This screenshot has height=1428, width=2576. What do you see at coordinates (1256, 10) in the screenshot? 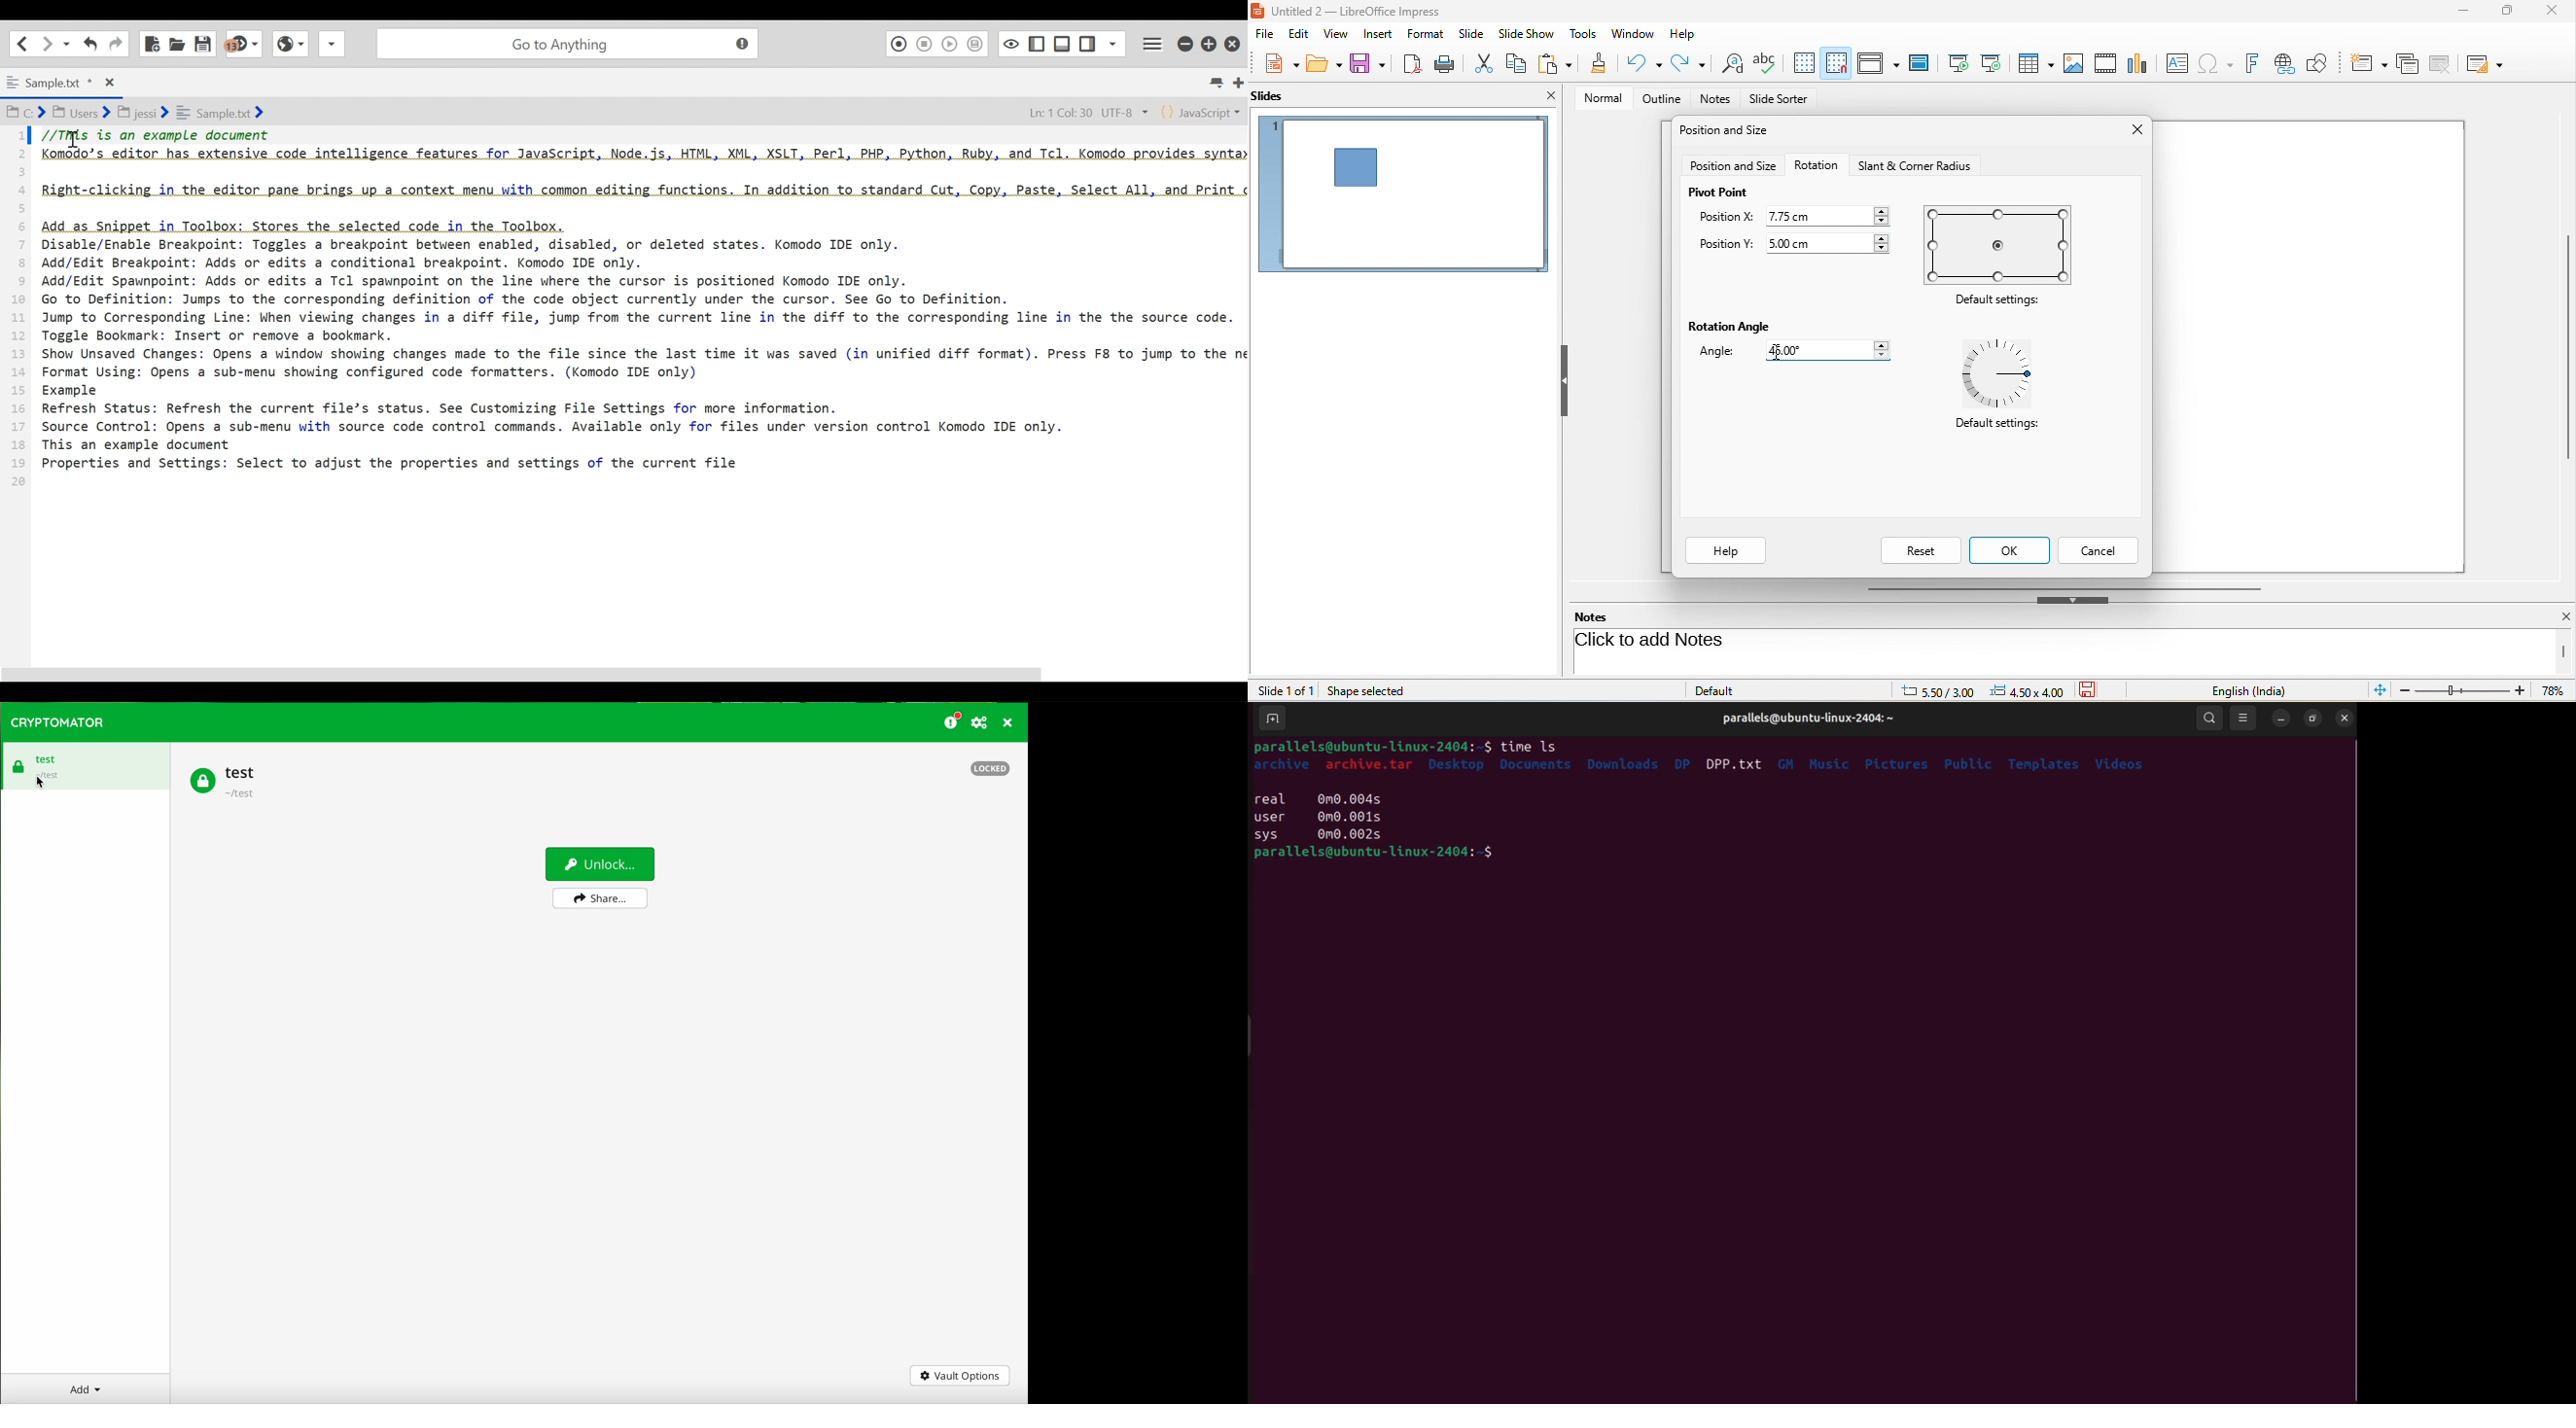
I see `libre office impress logo` at bounding box center [1256, 10].